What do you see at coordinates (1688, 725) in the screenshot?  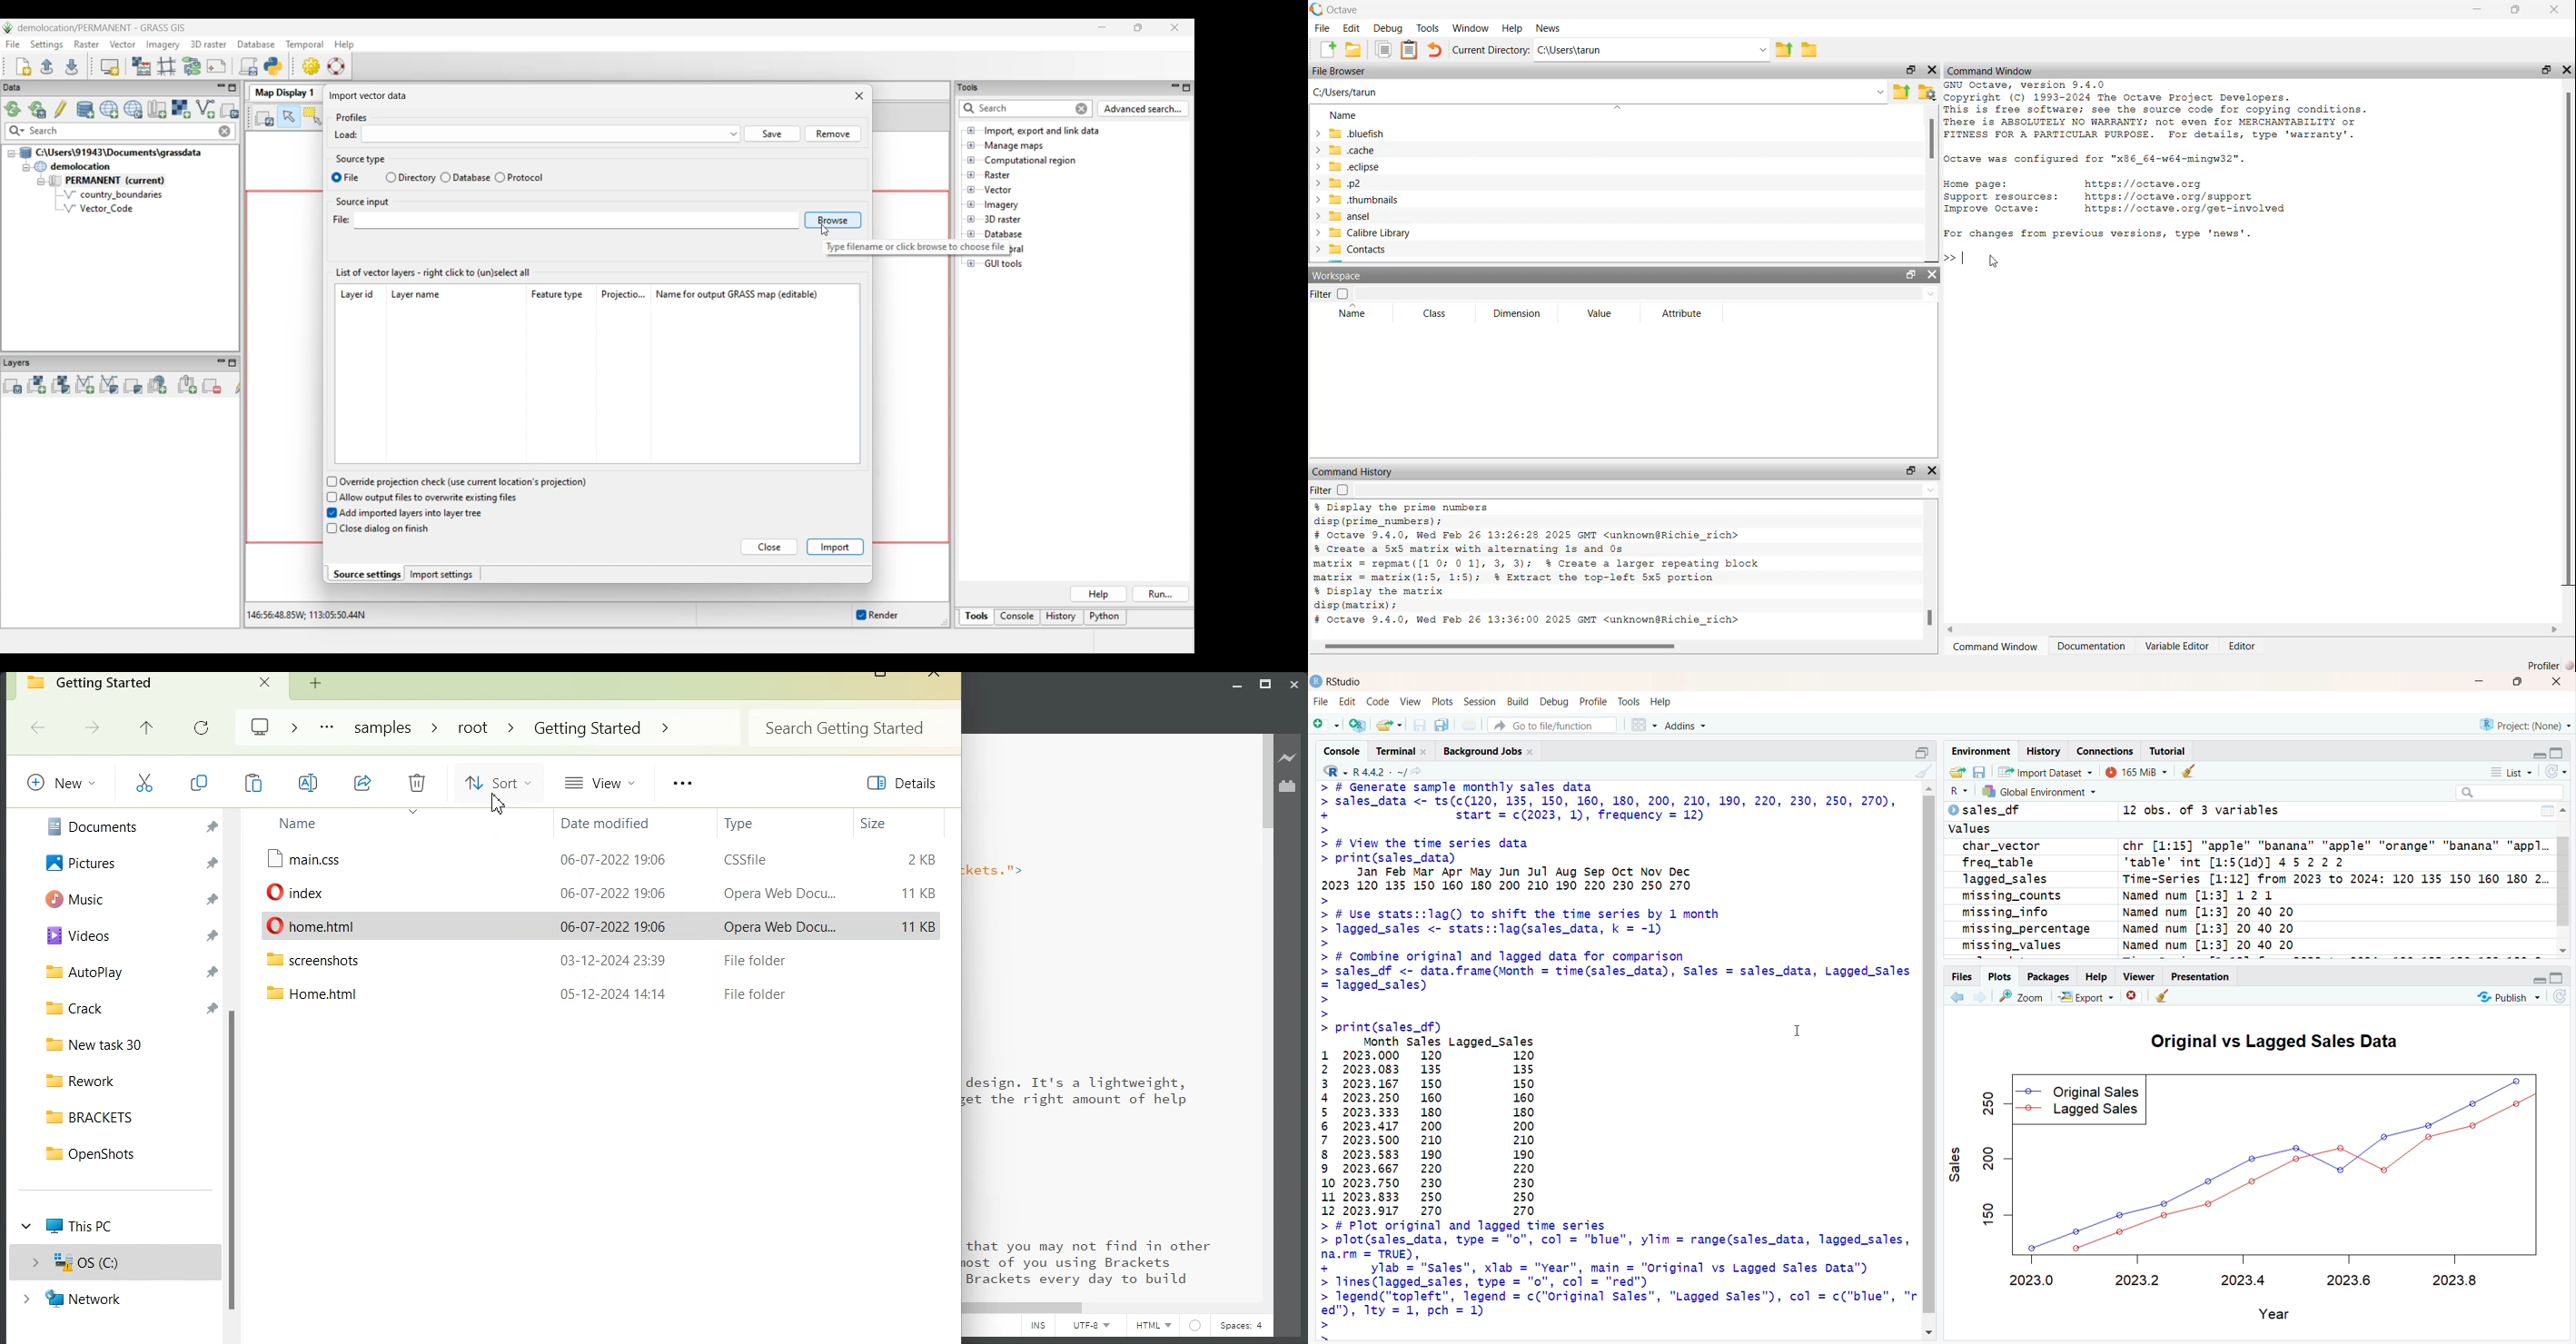 I see `addins` at bounding box center [1688, 725].